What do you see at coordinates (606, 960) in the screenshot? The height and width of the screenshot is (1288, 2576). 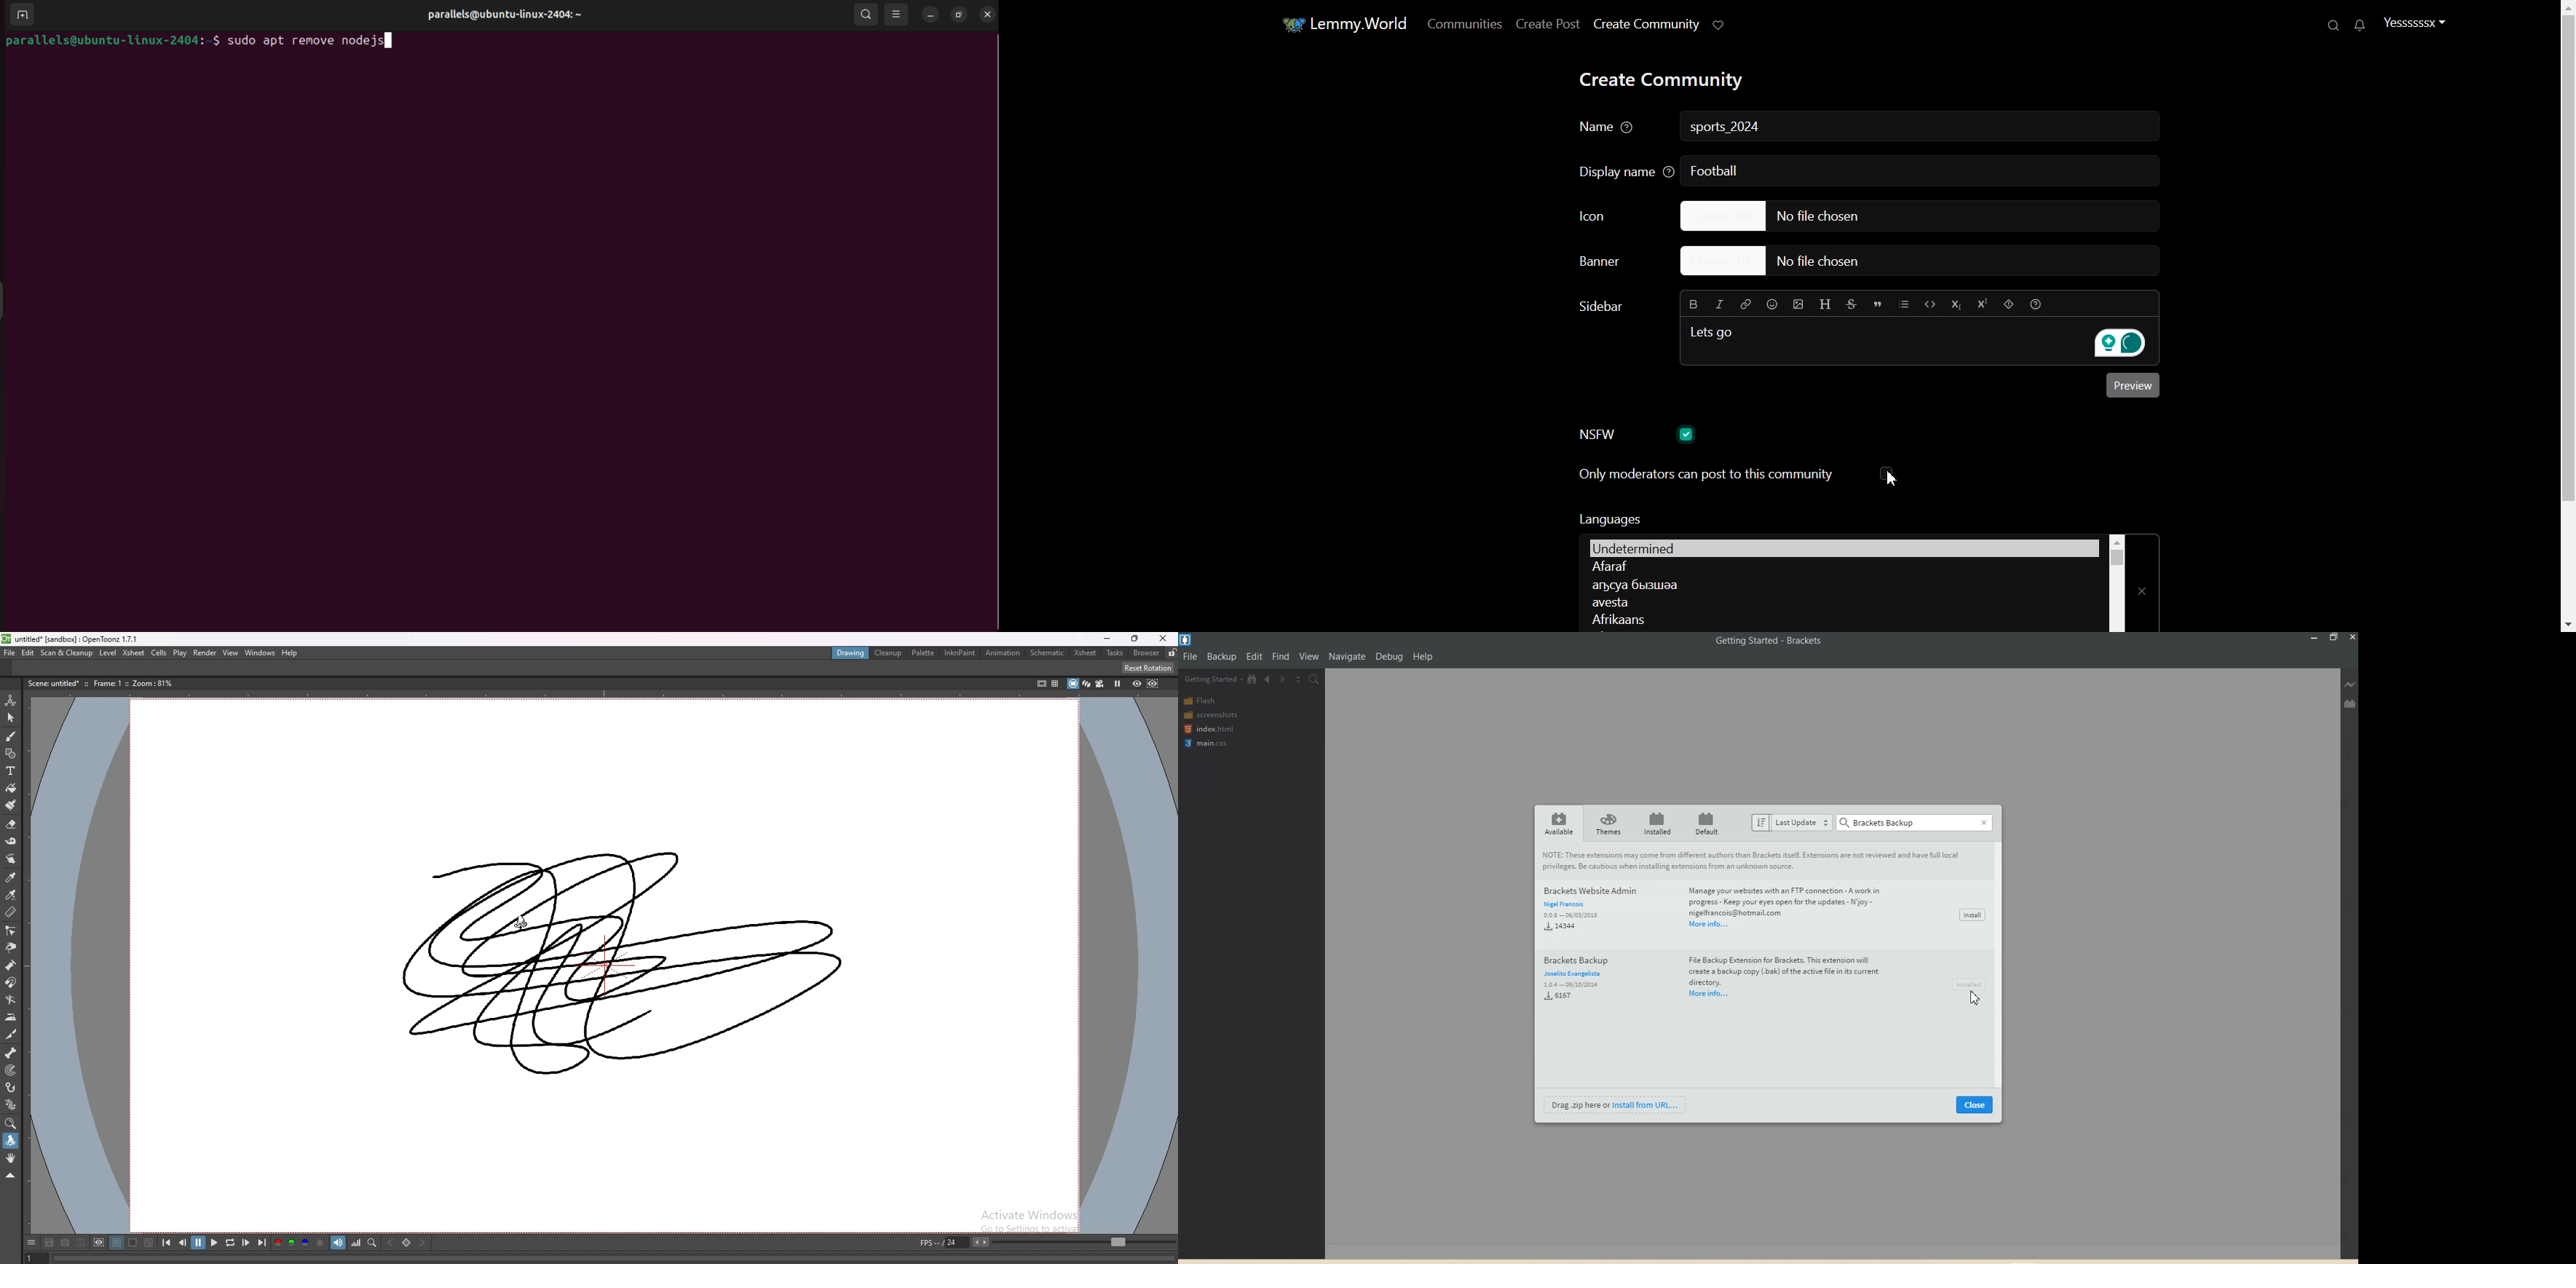 I see `drawing` at bounding box center [606, 960].